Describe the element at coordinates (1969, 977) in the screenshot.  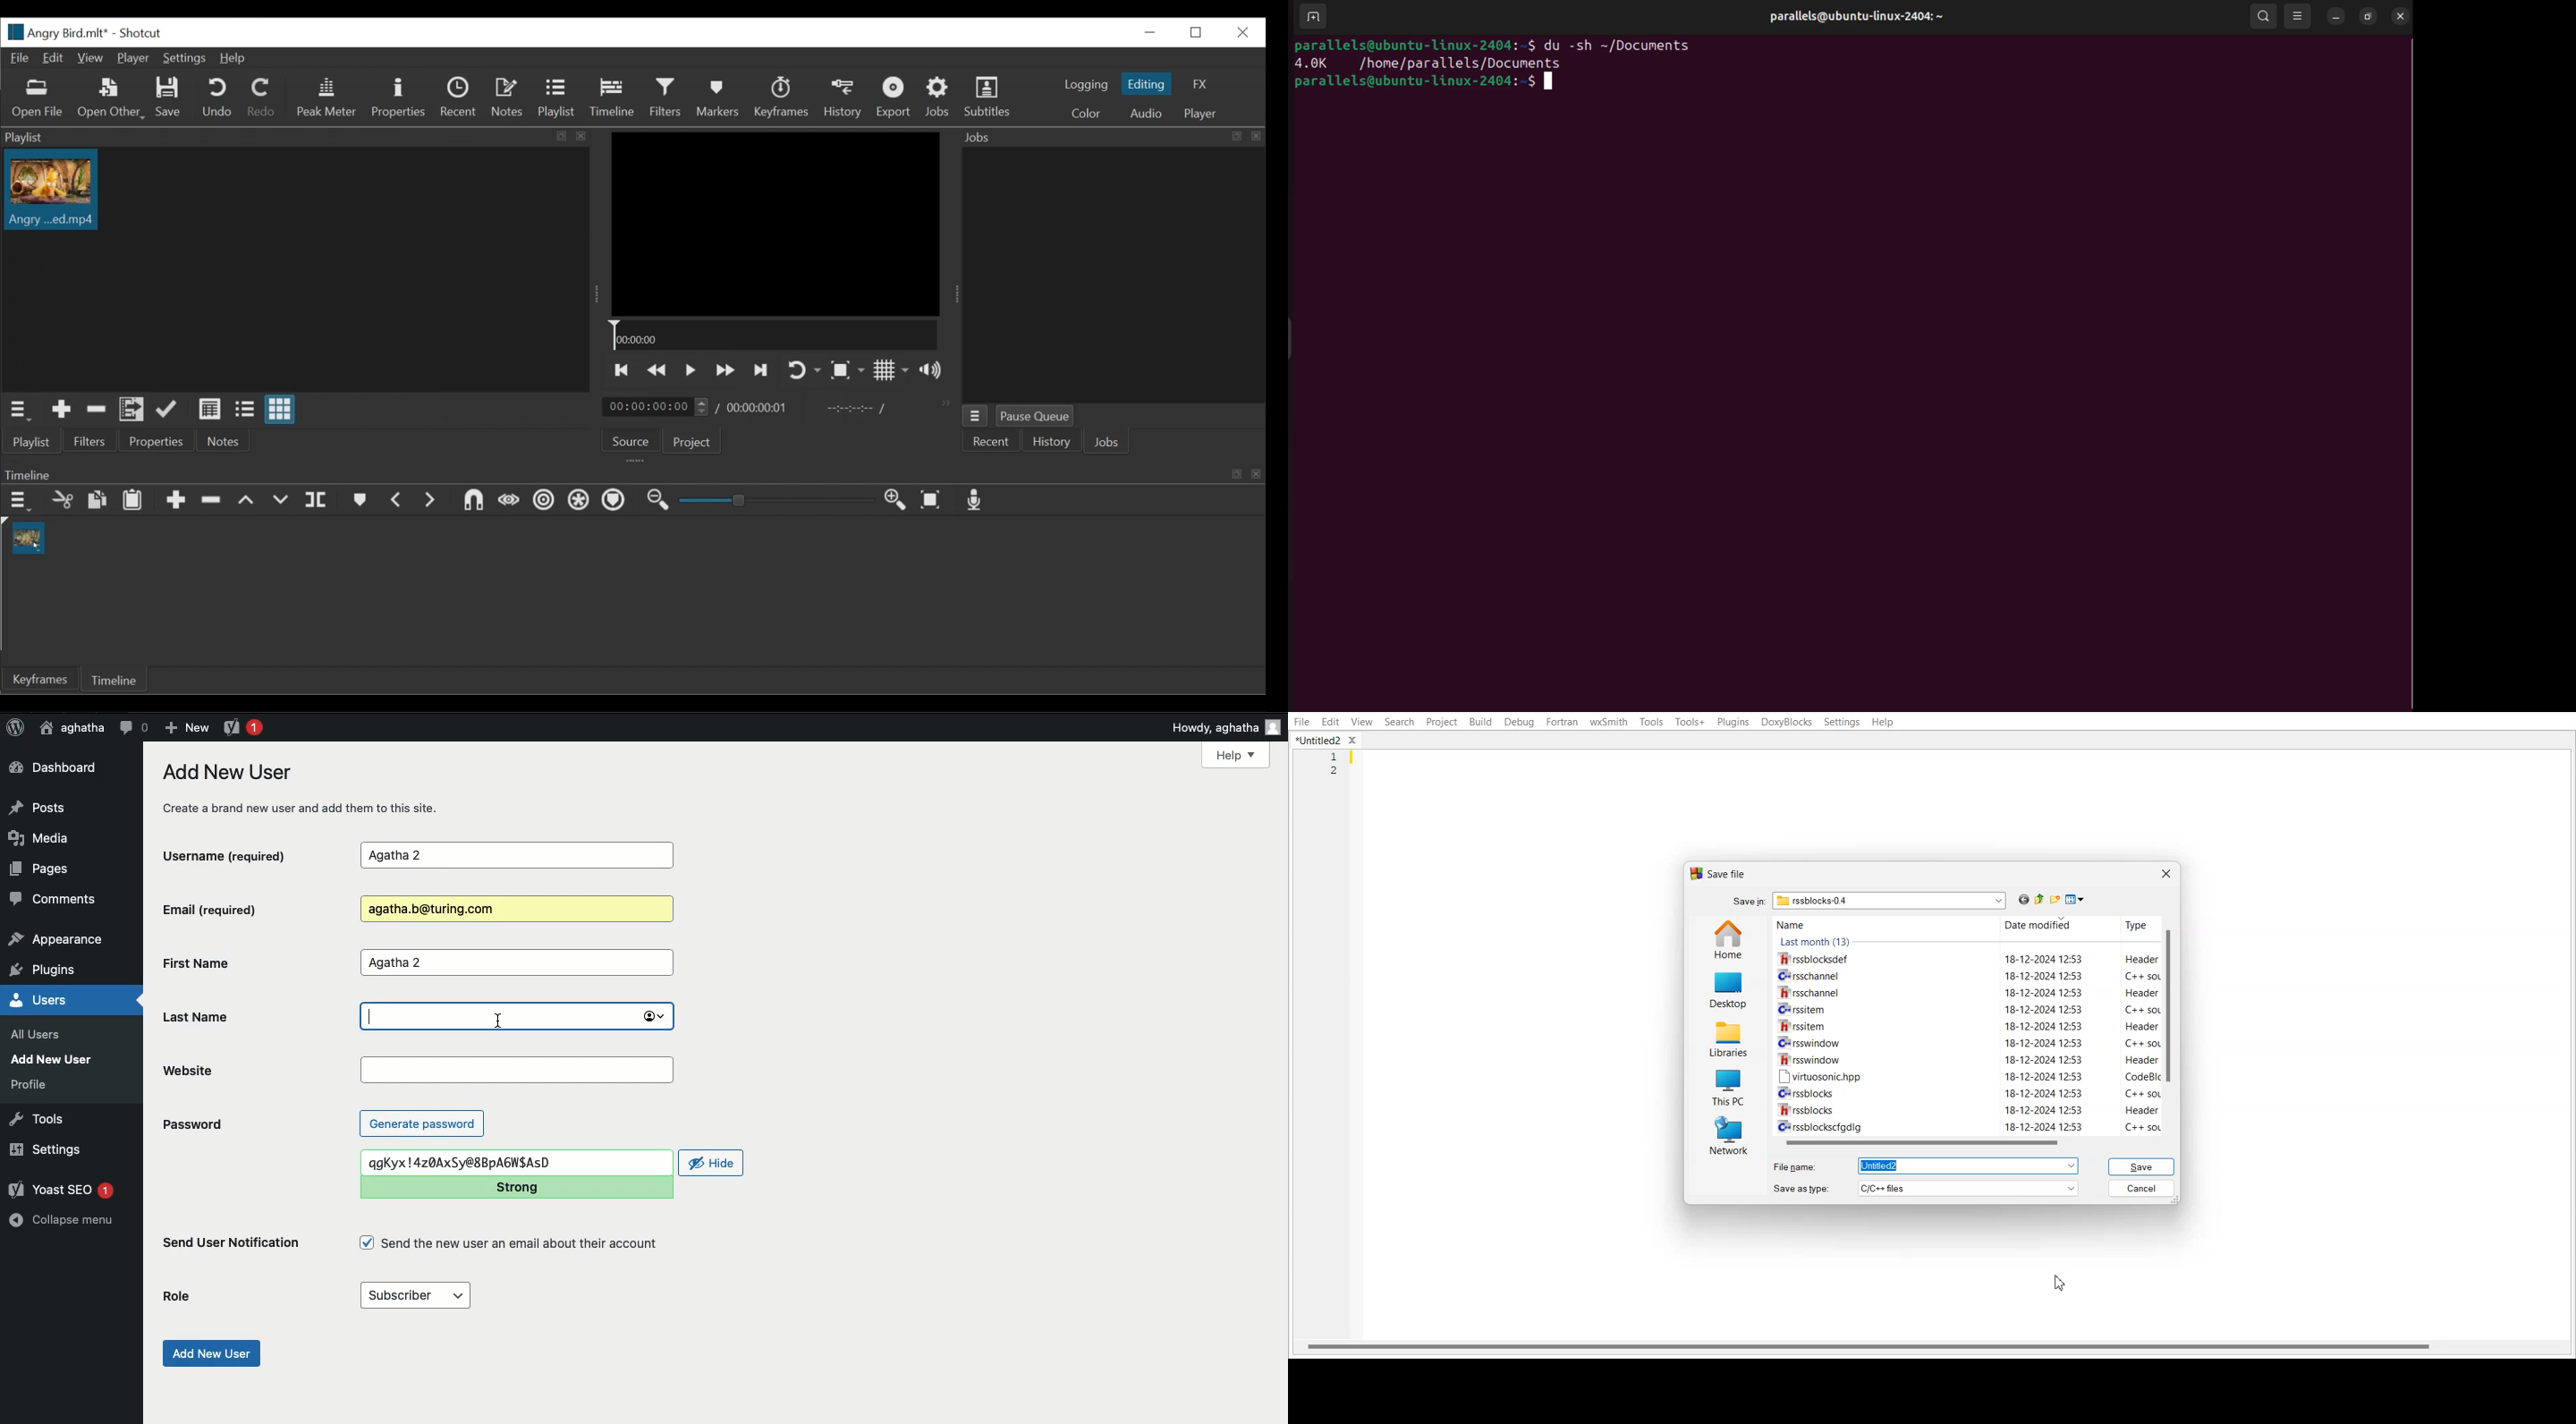
I see `C= rsschannel 18-12-2024 12:53 C++ sot` at that location.